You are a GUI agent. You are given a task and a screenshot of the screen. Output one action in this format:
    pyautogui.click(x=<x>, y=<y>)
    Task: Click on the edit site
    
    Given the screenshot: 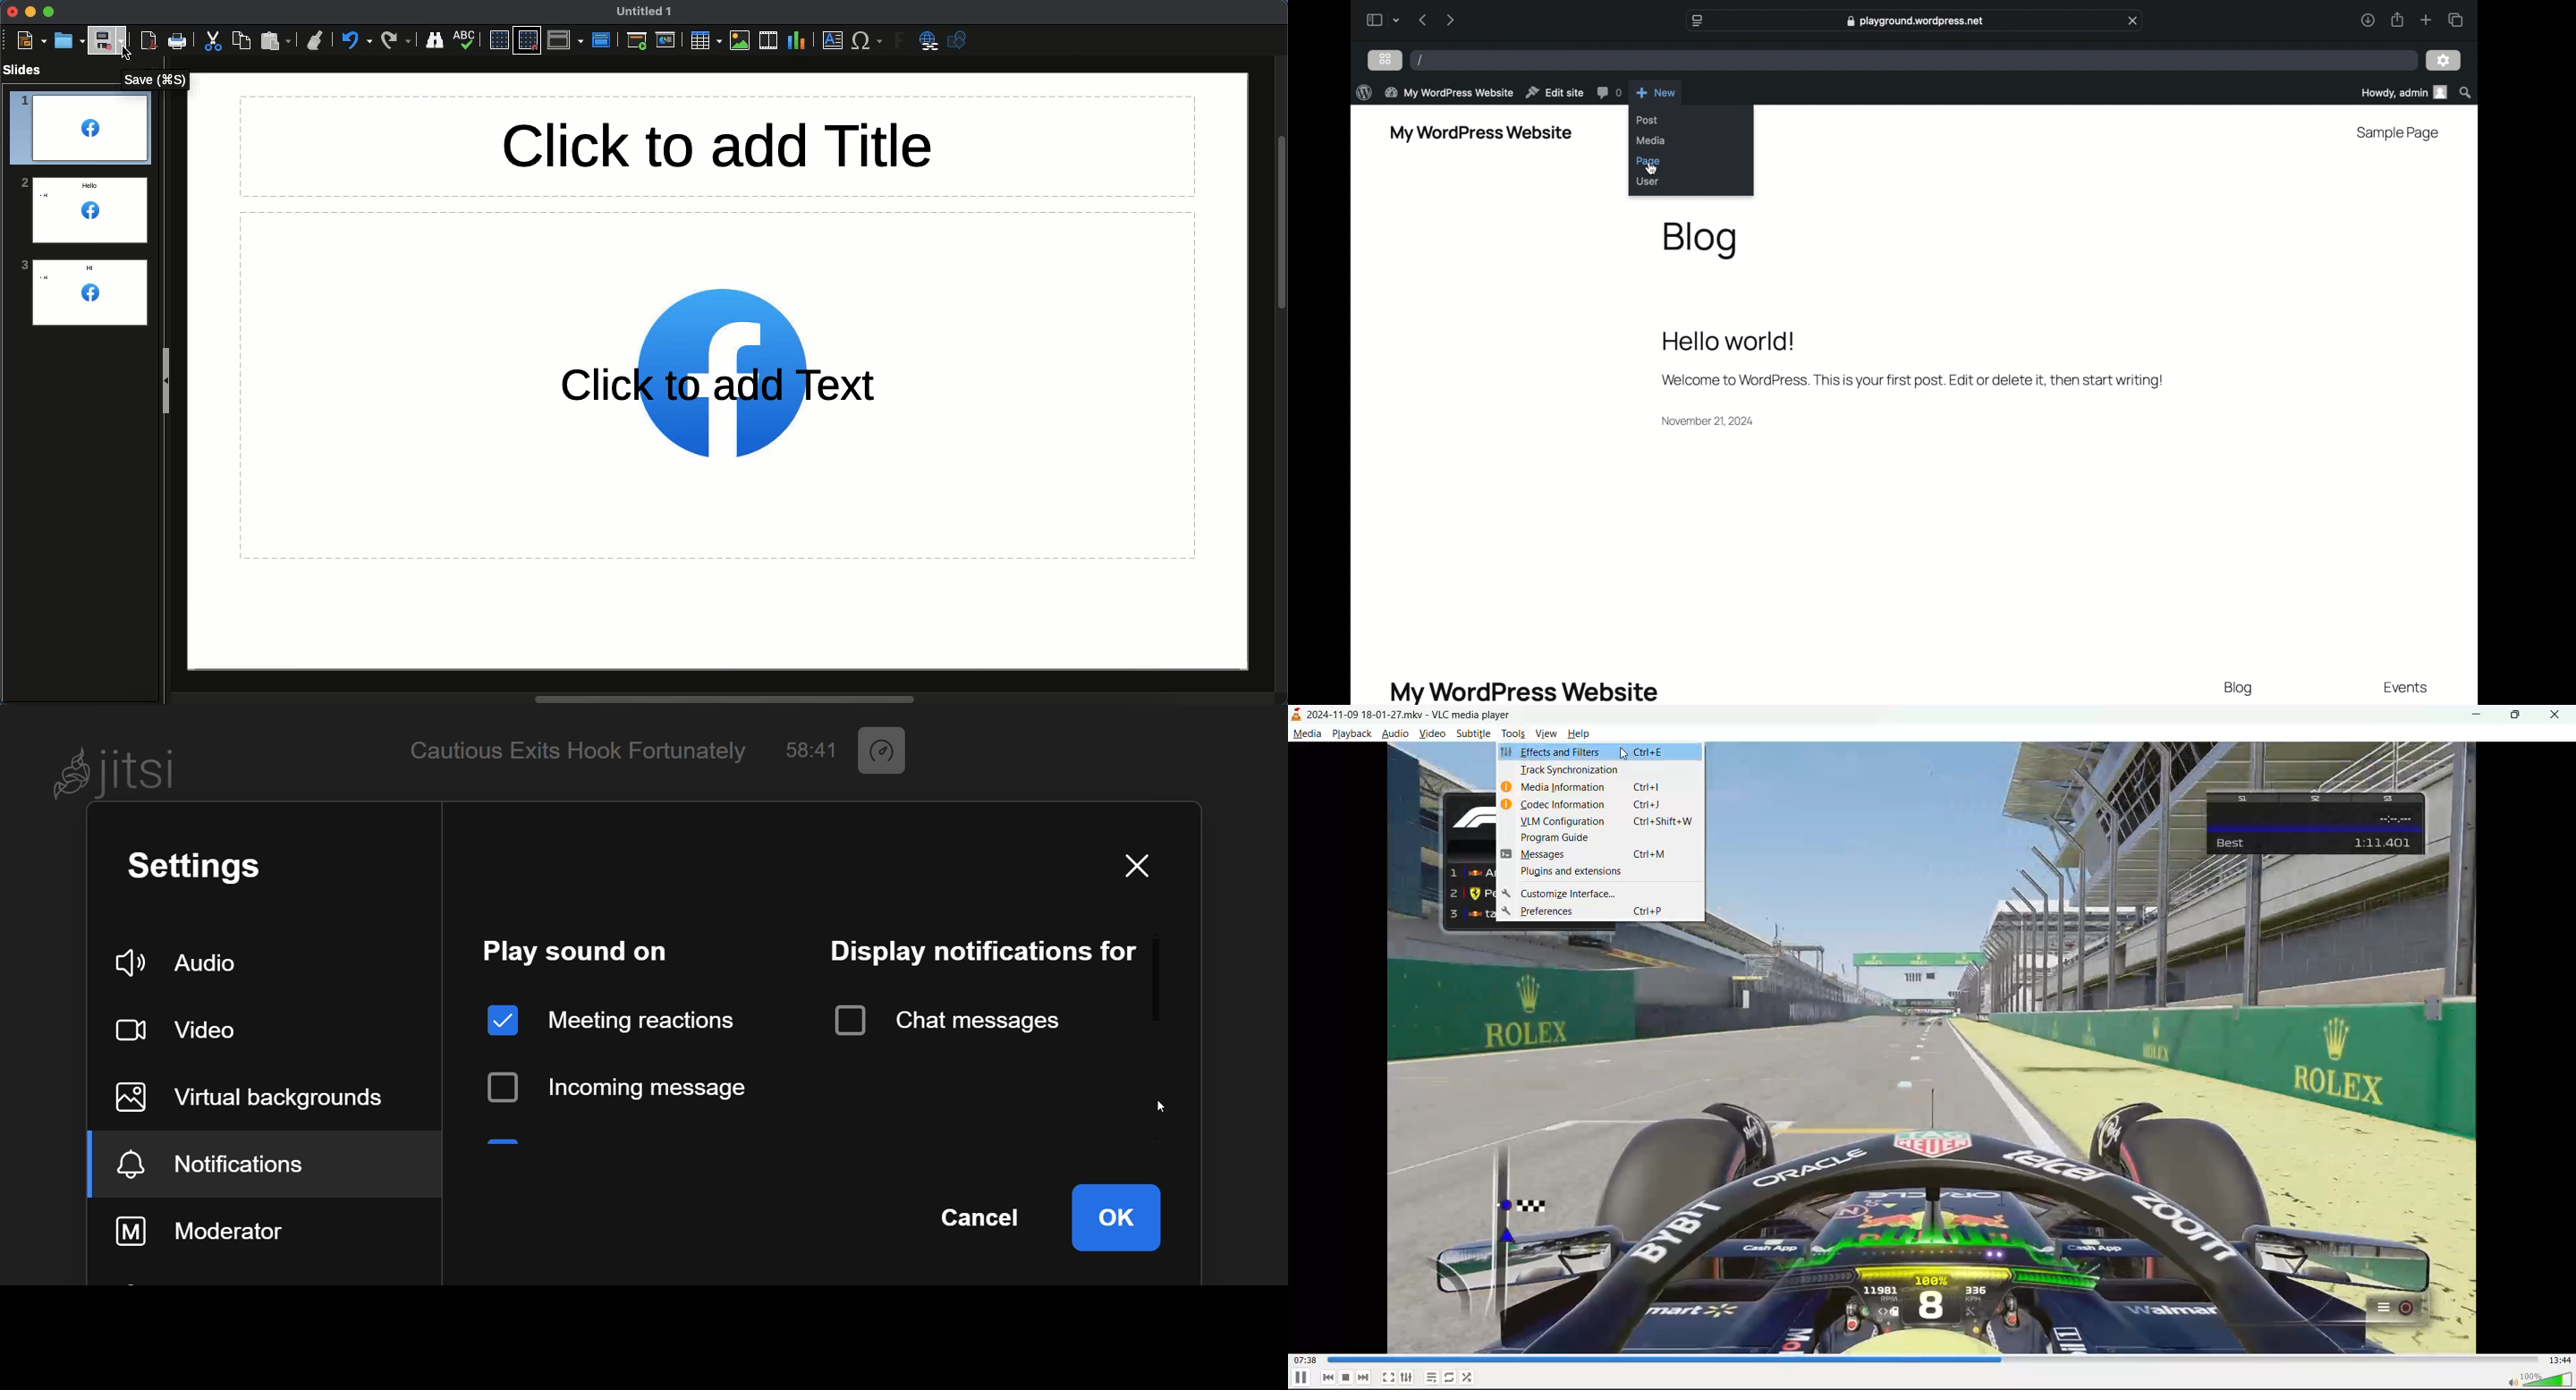 What is the action you would take?
    pyautogui.click(x=1555, y=92)
    